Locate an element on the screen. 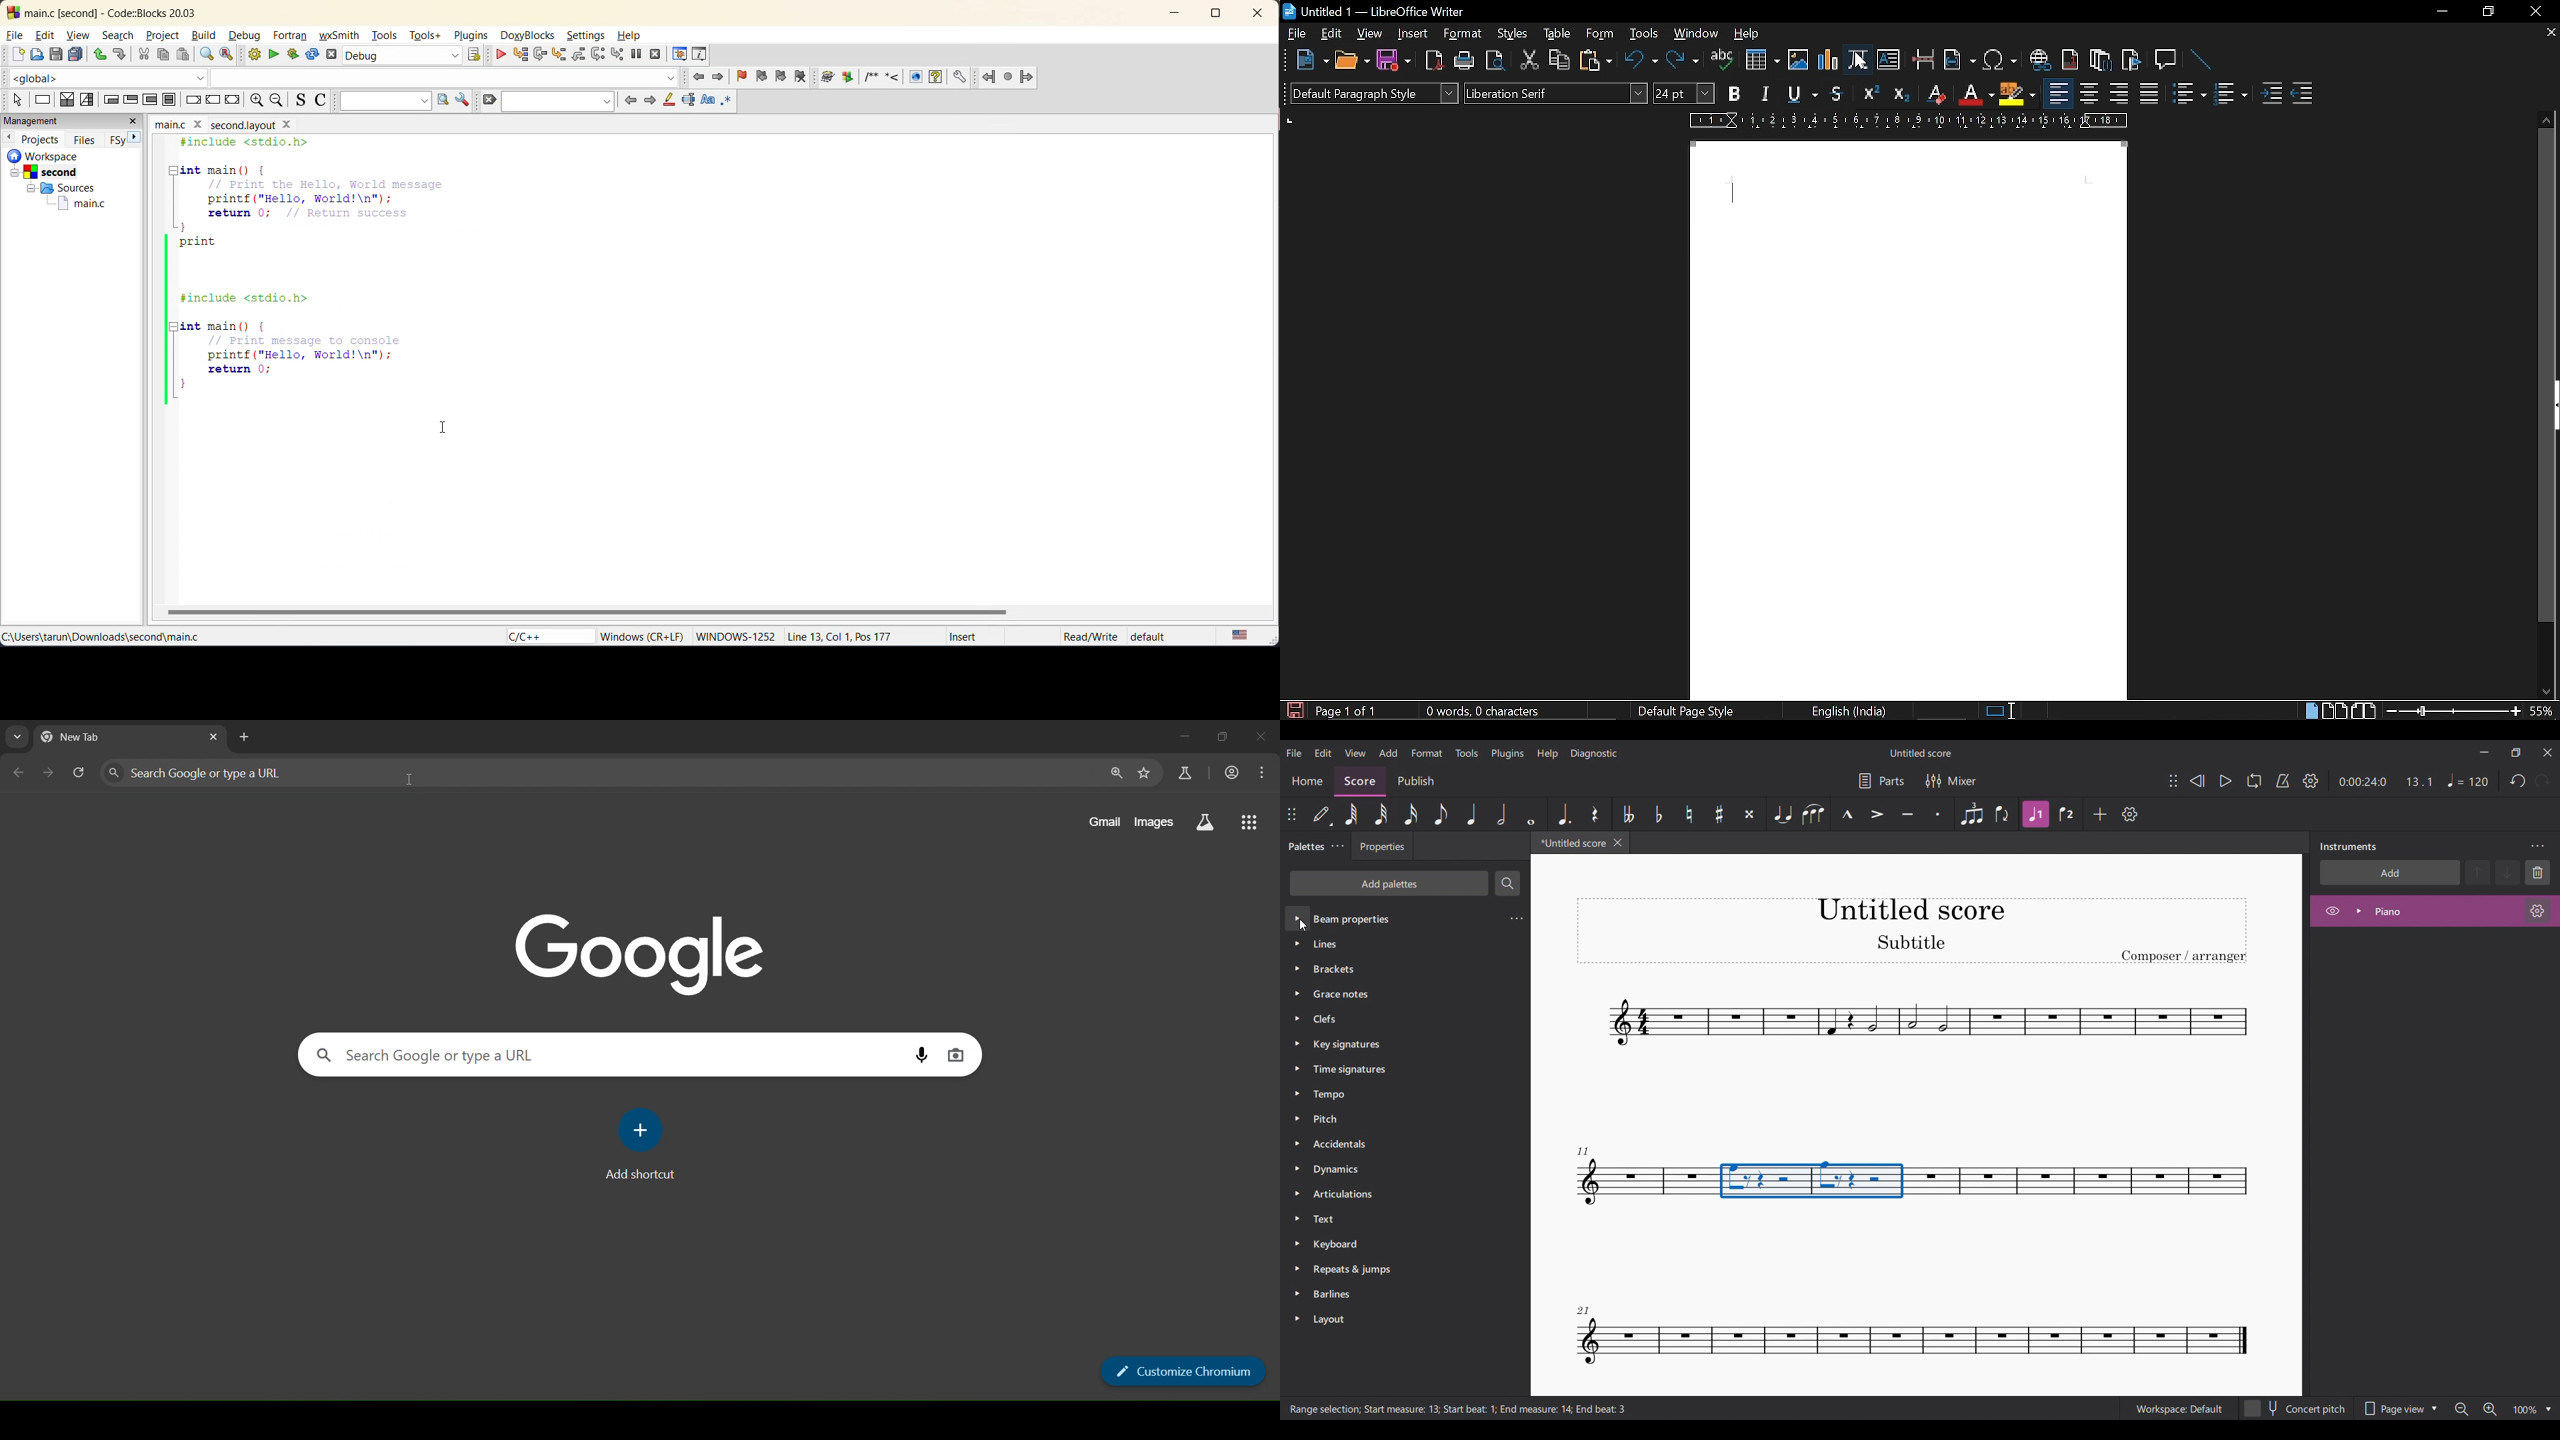 The image size is (2576, 1456). account is located at coordinates (1231, 771).